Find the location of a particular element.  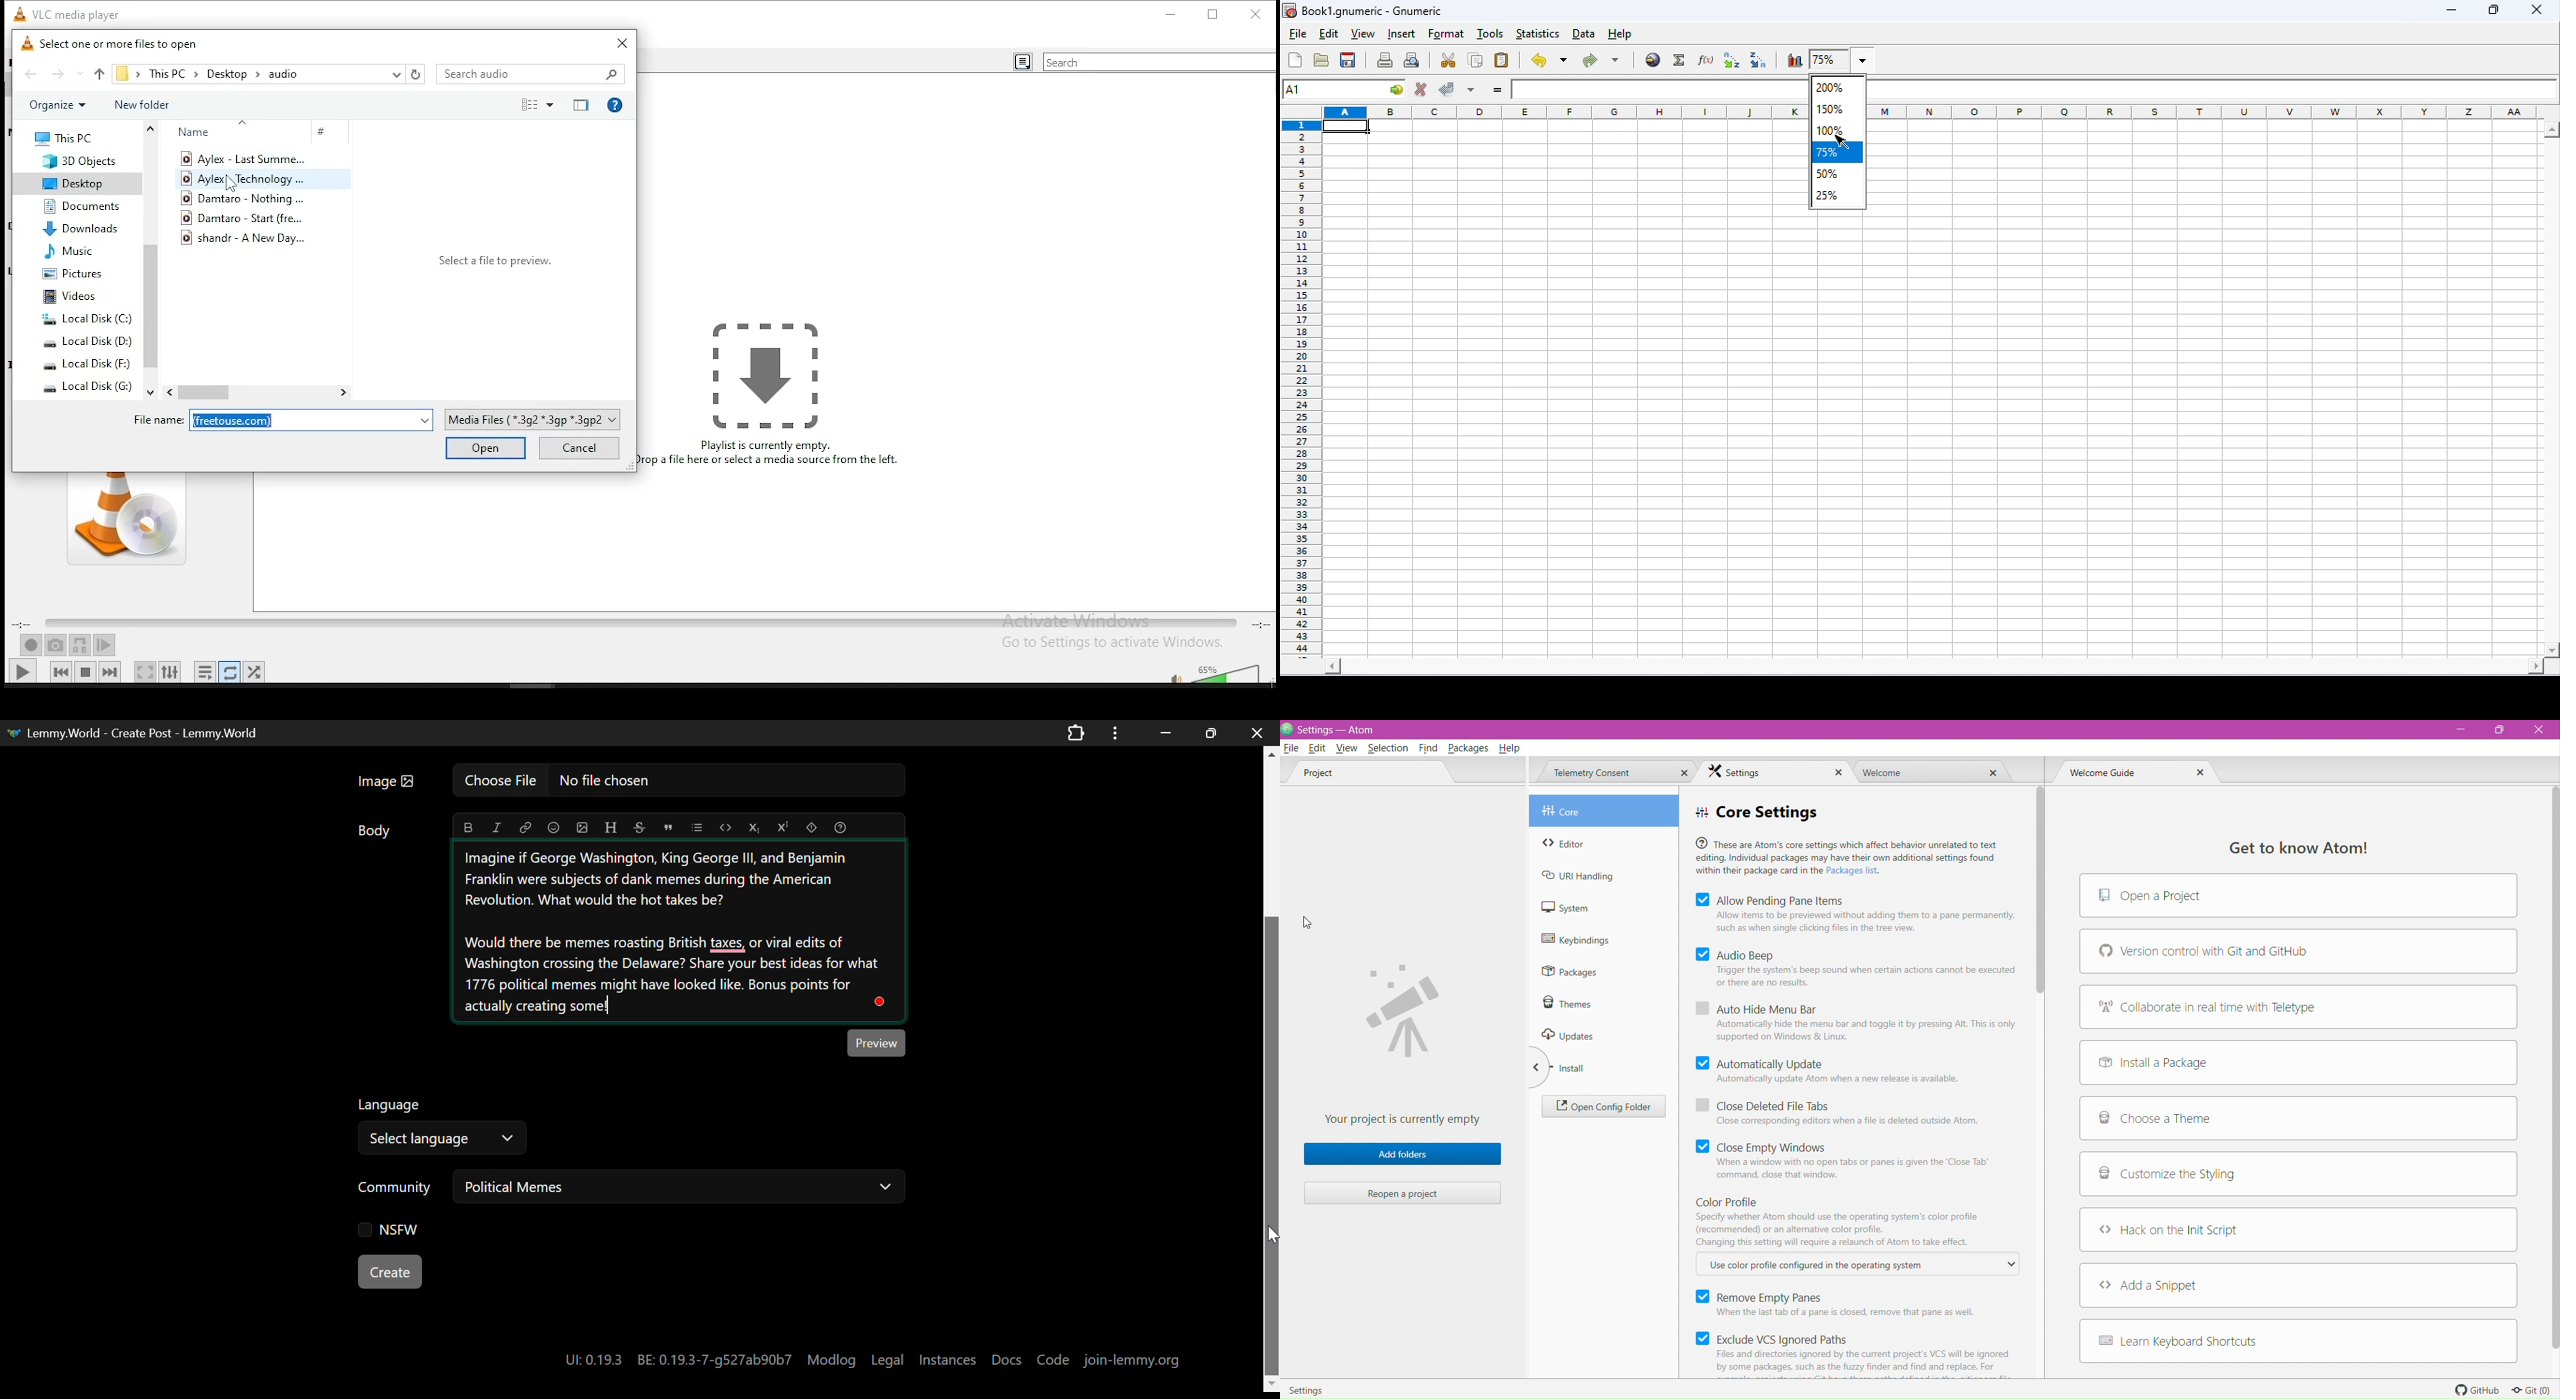

Find is located at coordinates (1427, 748).